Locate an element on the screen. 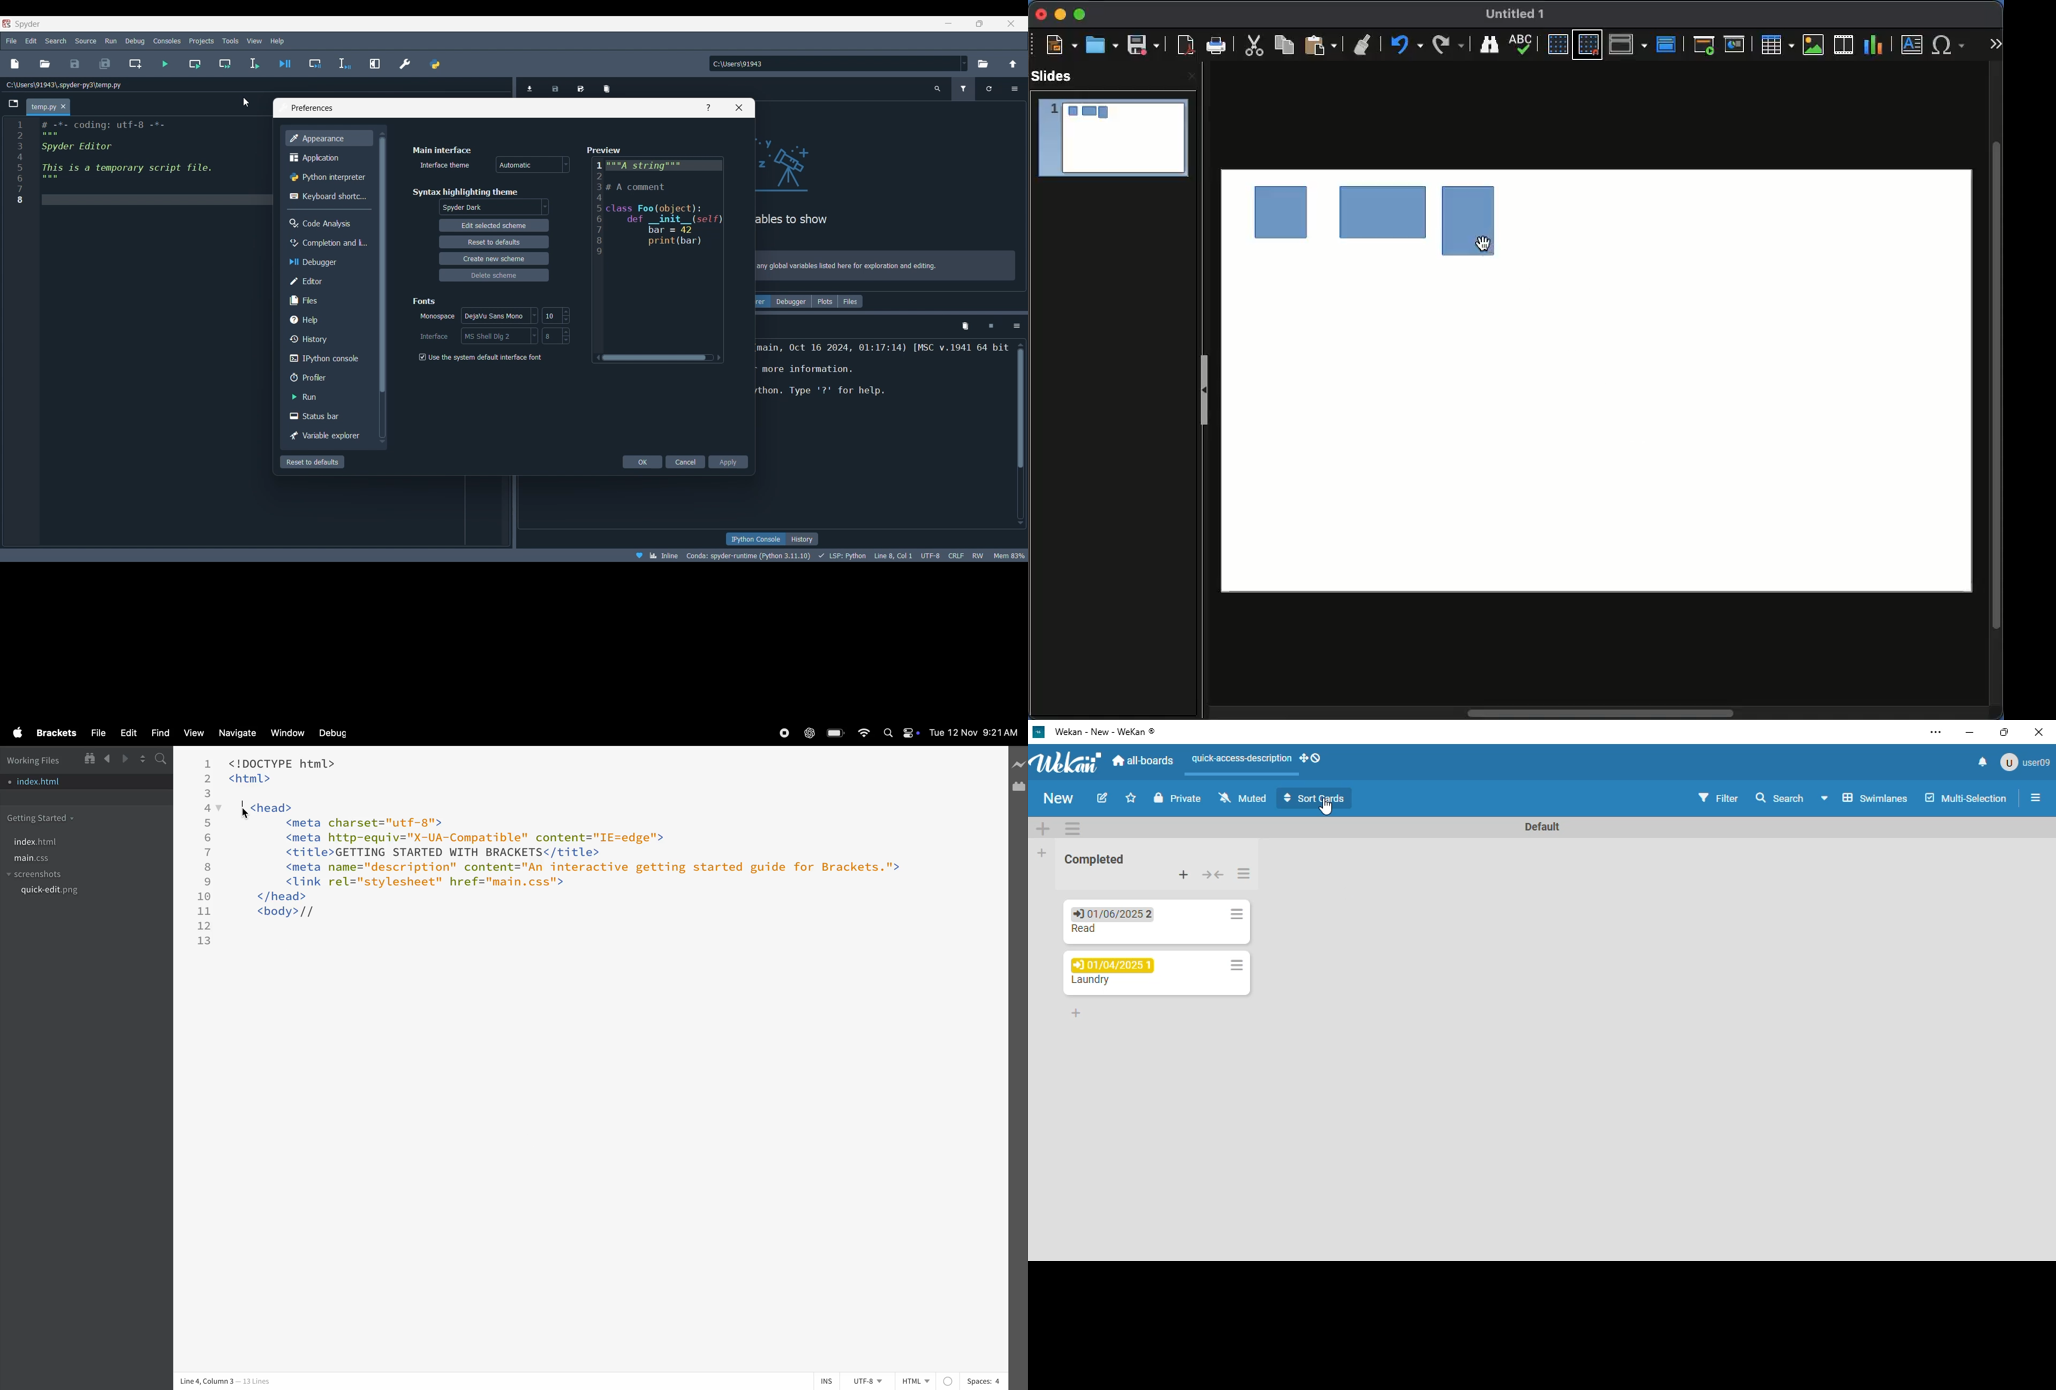  Reset to defaults is located at coordinates (312, 462).